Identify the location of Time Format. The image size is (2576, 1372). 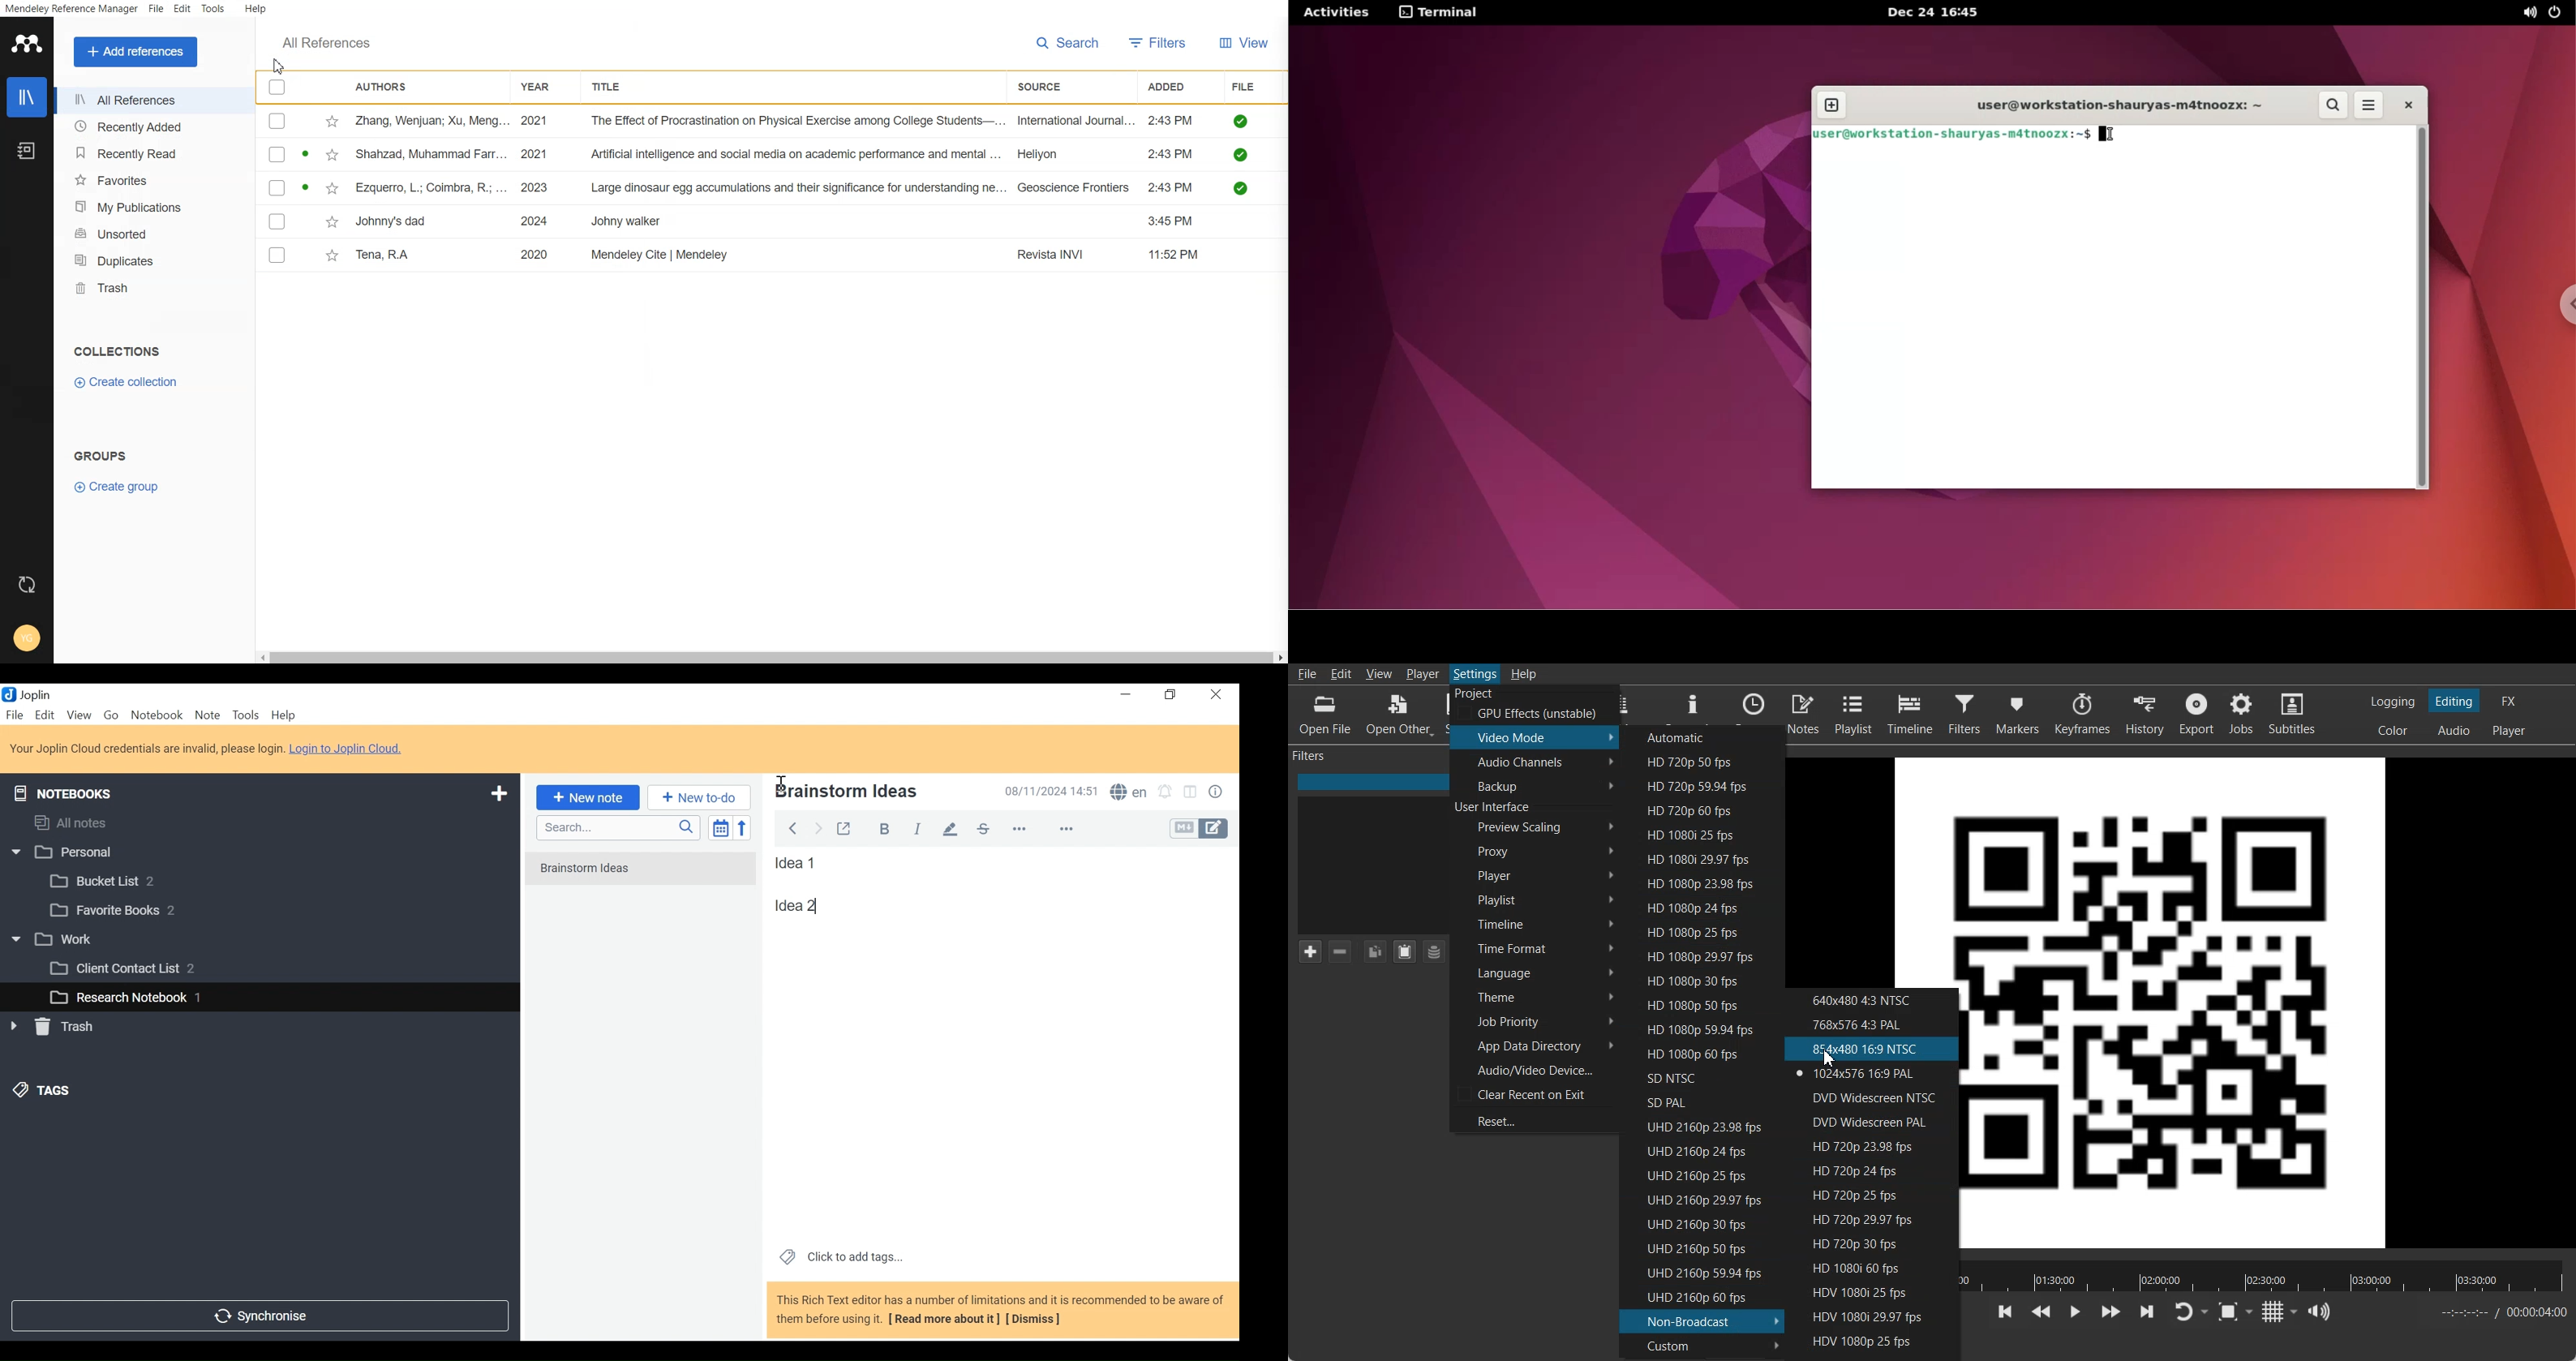
(1535, 948).